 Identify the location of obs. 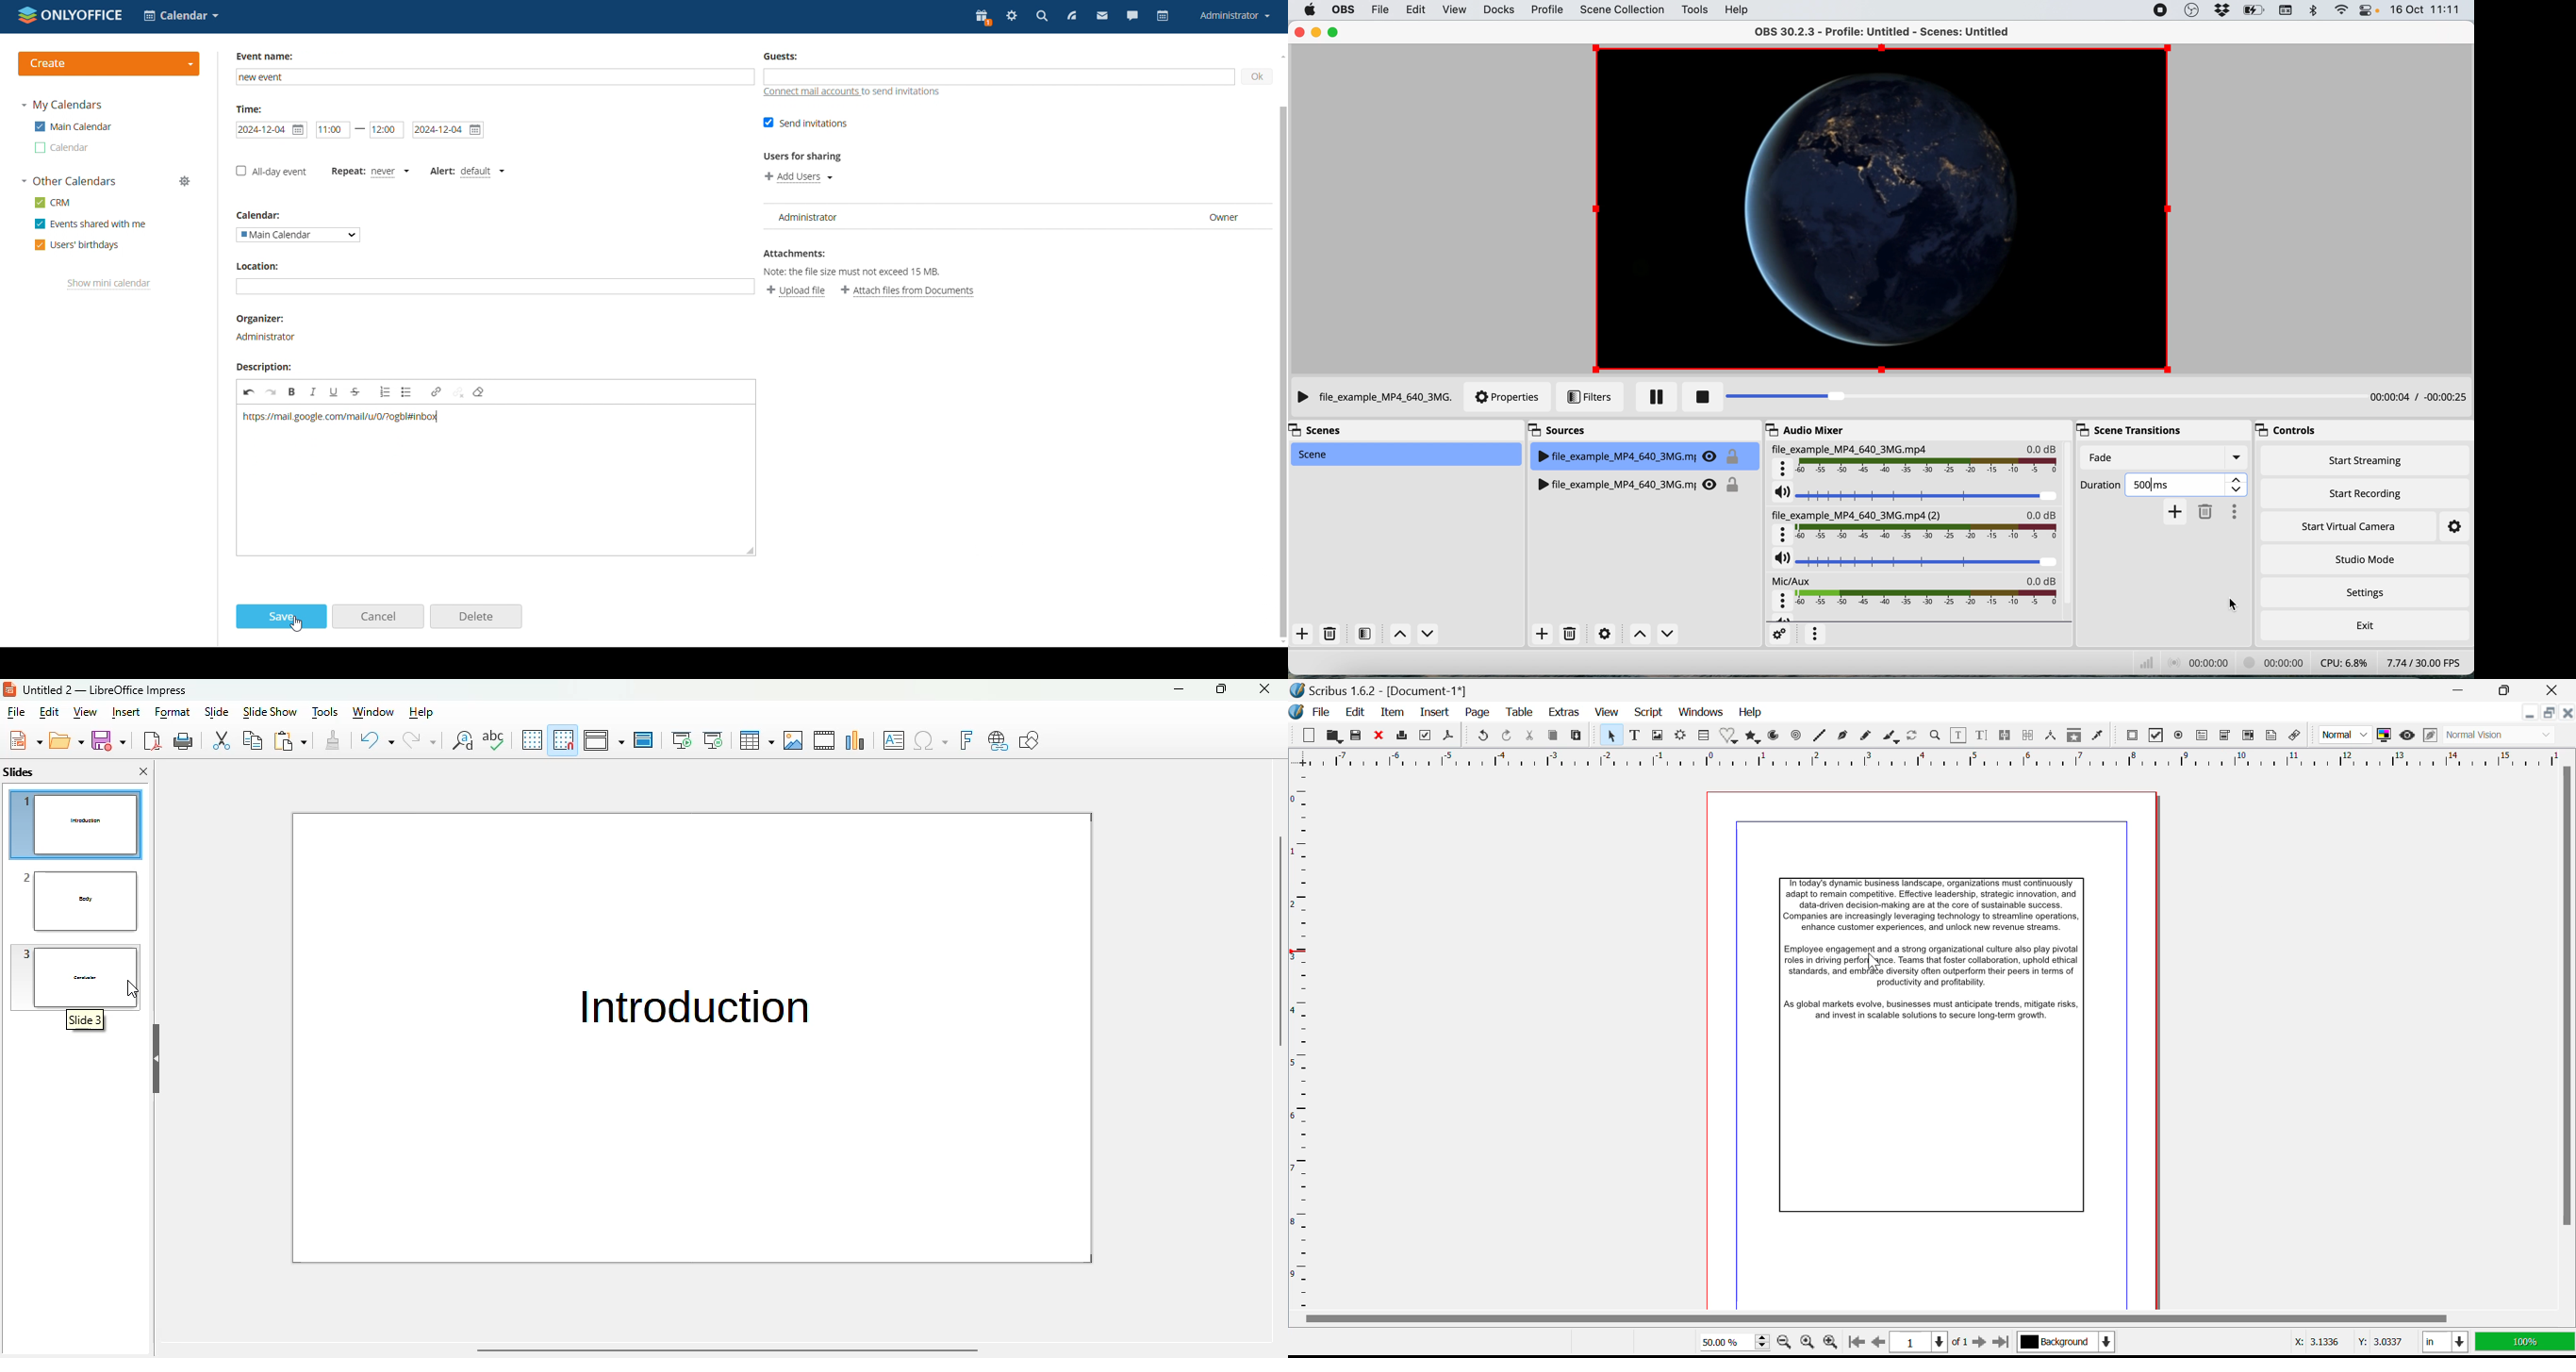
(1342, 10).